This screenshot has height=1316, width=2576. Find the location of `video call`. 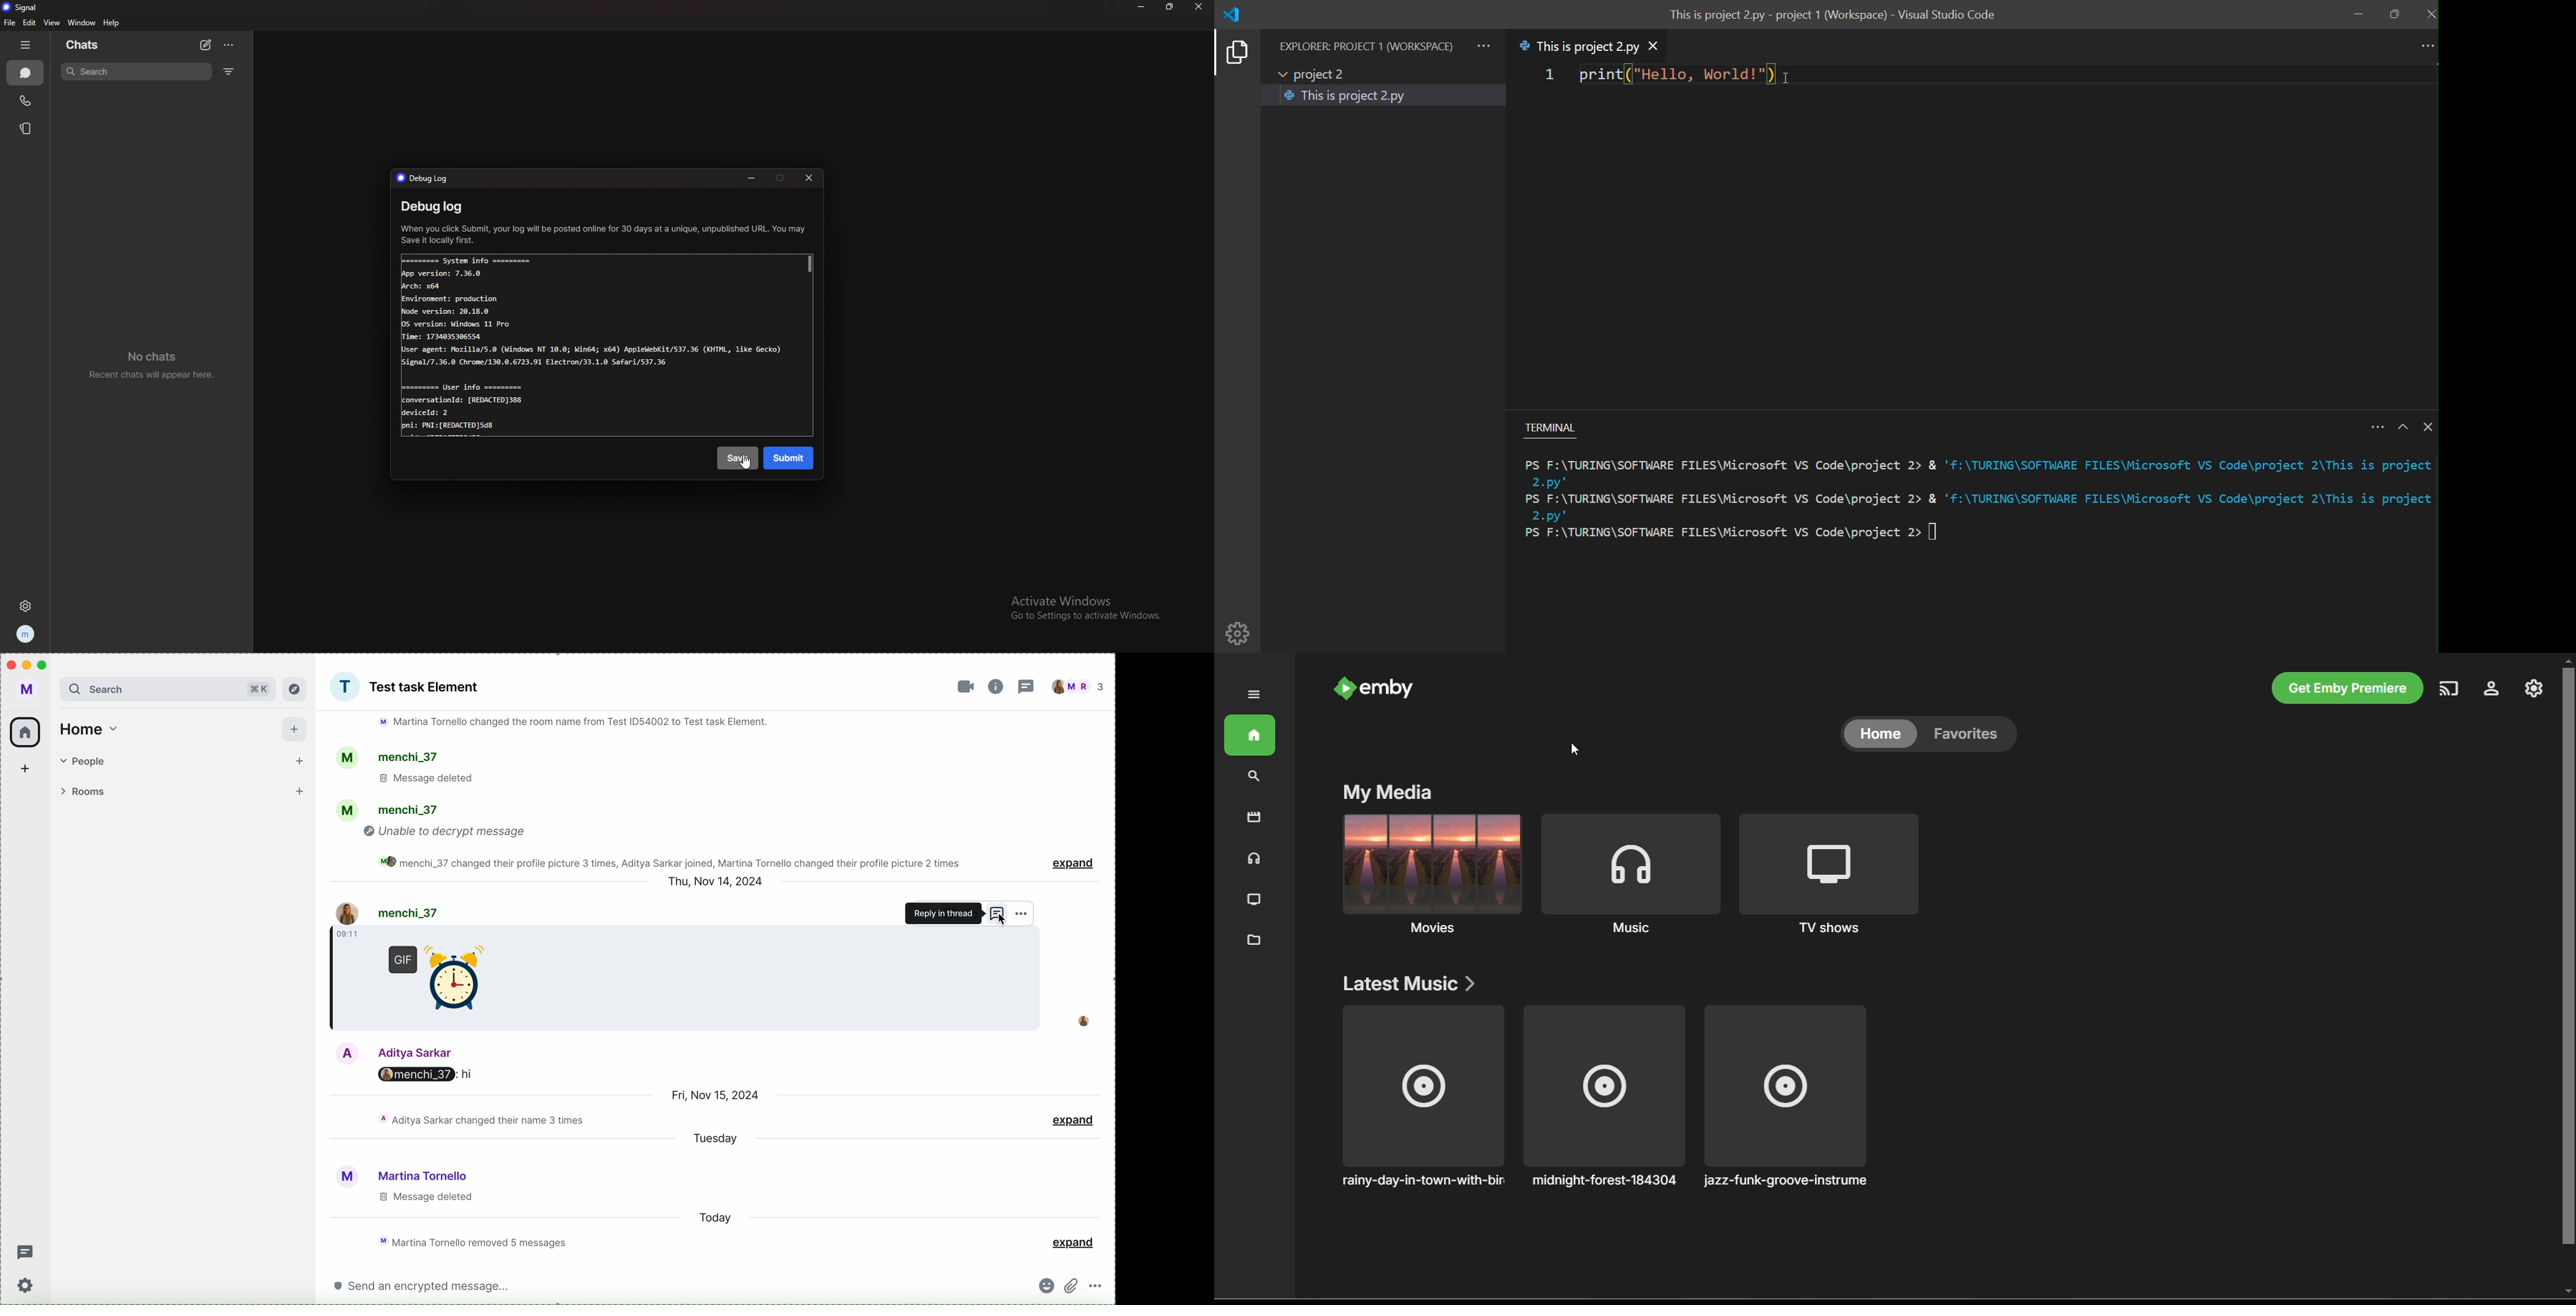

video call is located at coordinates (966, 687).